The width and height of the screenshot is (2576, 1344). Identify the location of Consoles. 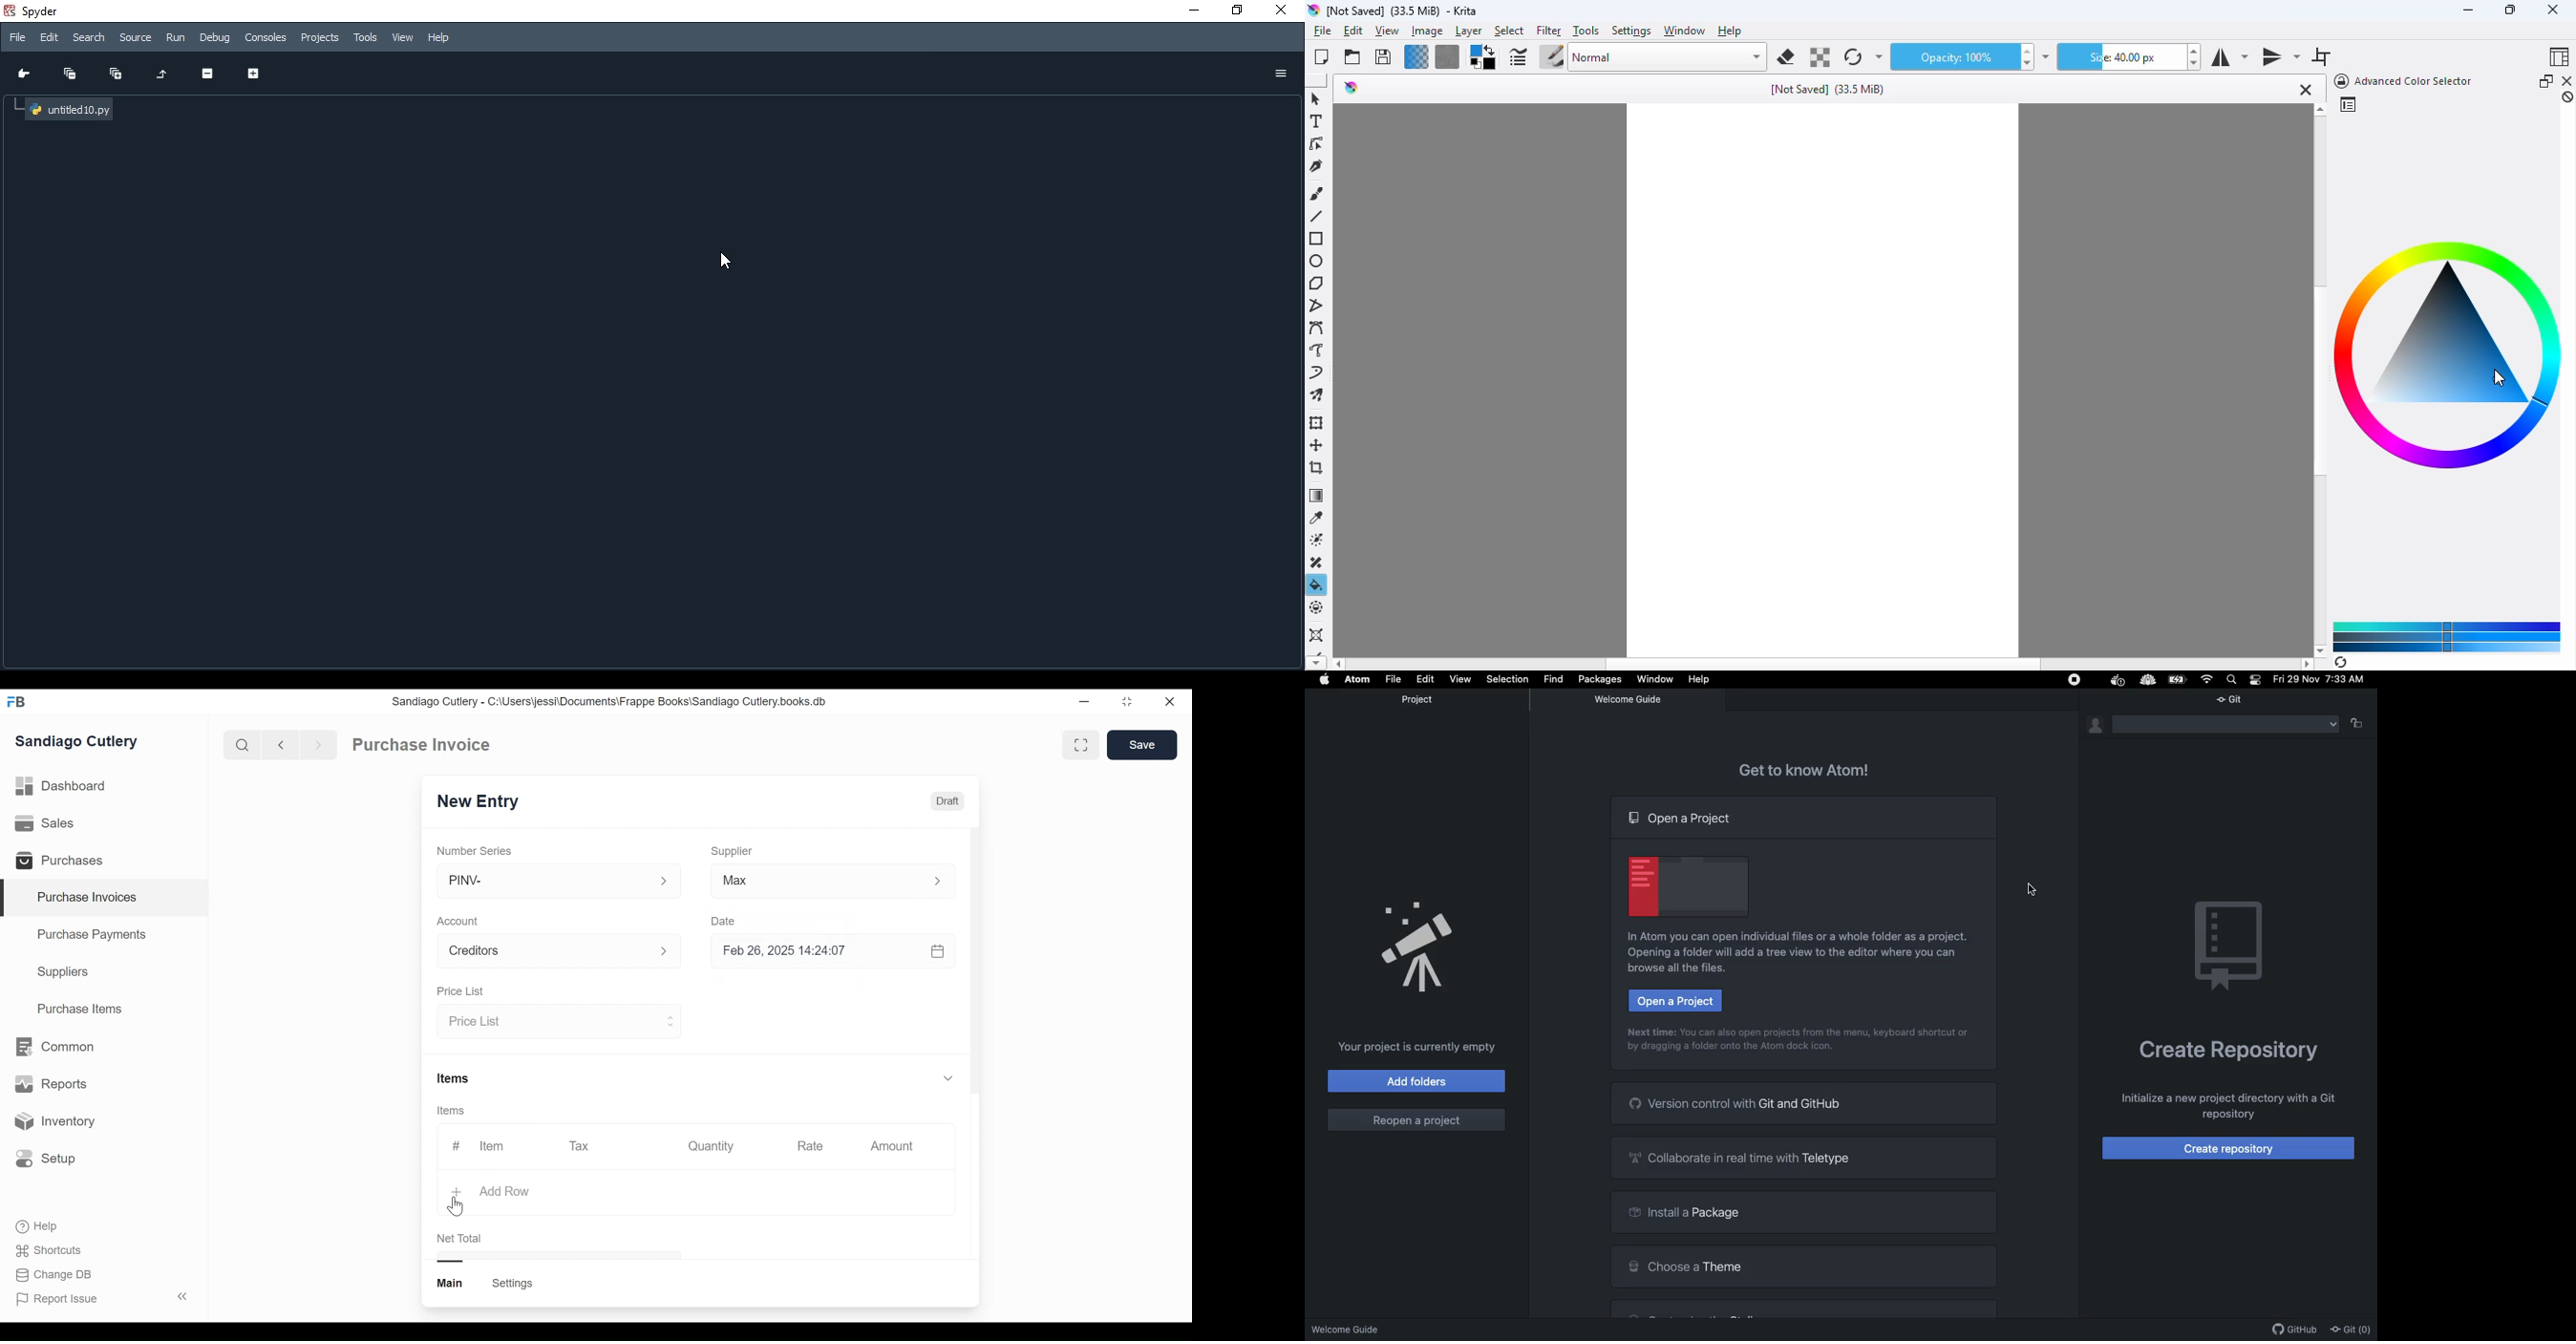
(267, 36).